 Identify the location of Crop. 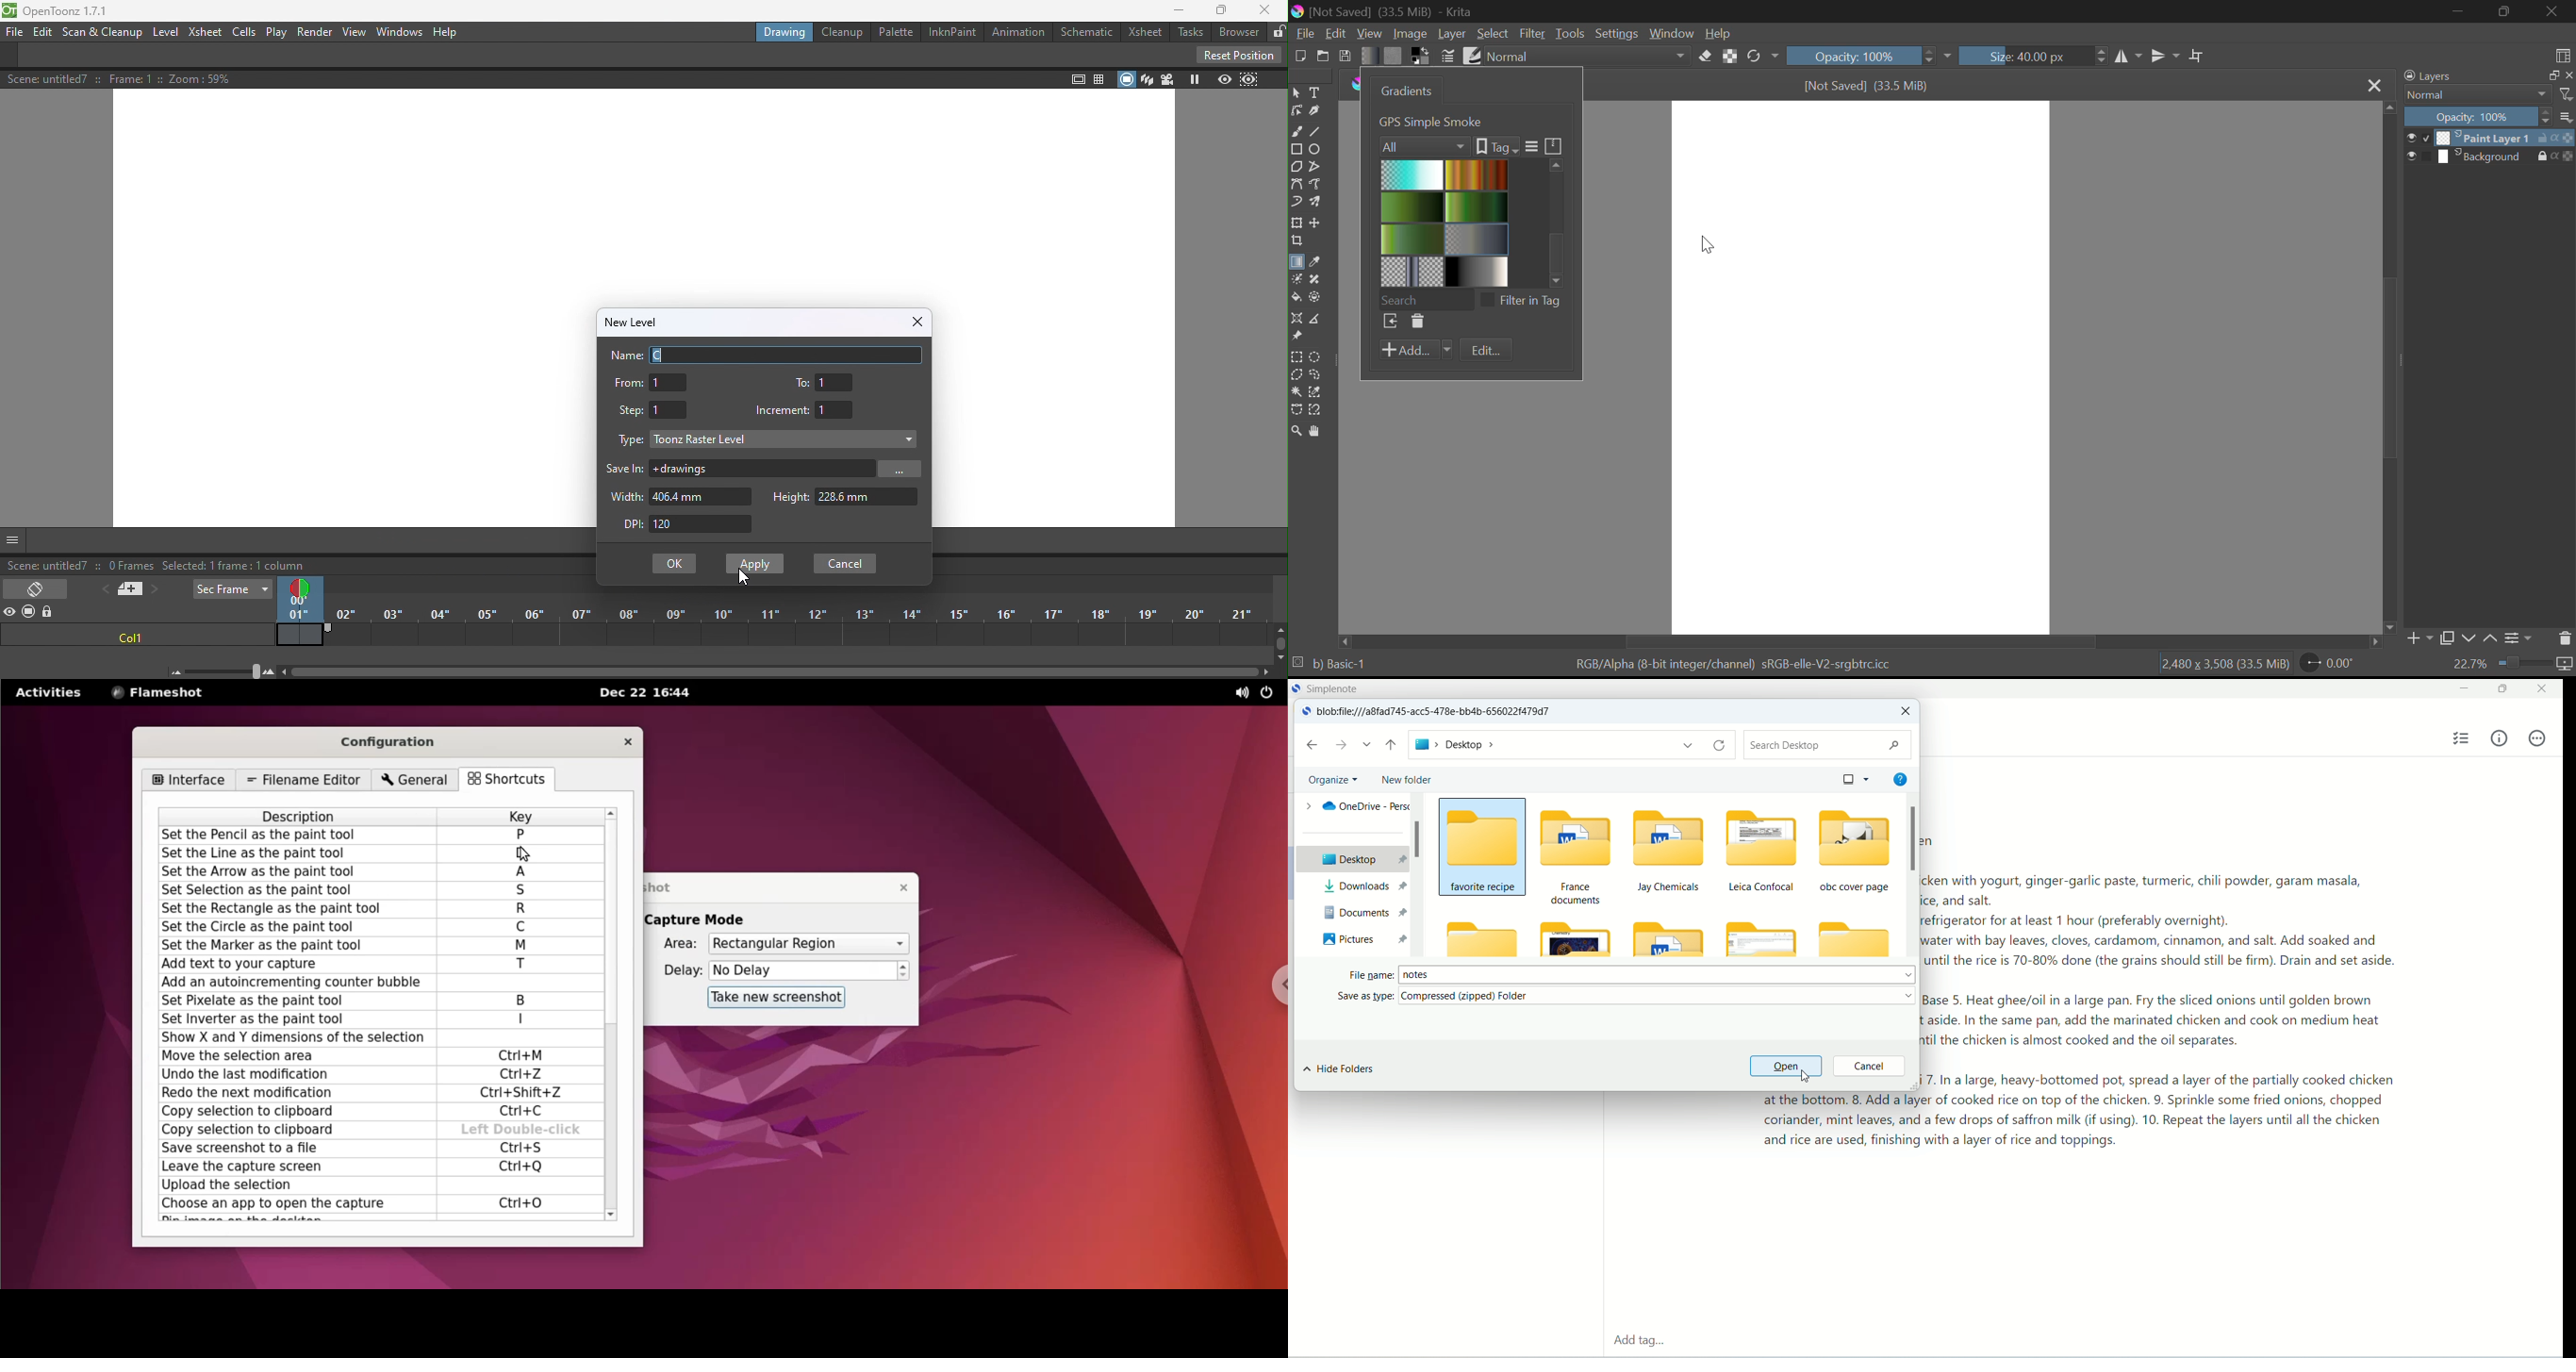
(2197, 56).